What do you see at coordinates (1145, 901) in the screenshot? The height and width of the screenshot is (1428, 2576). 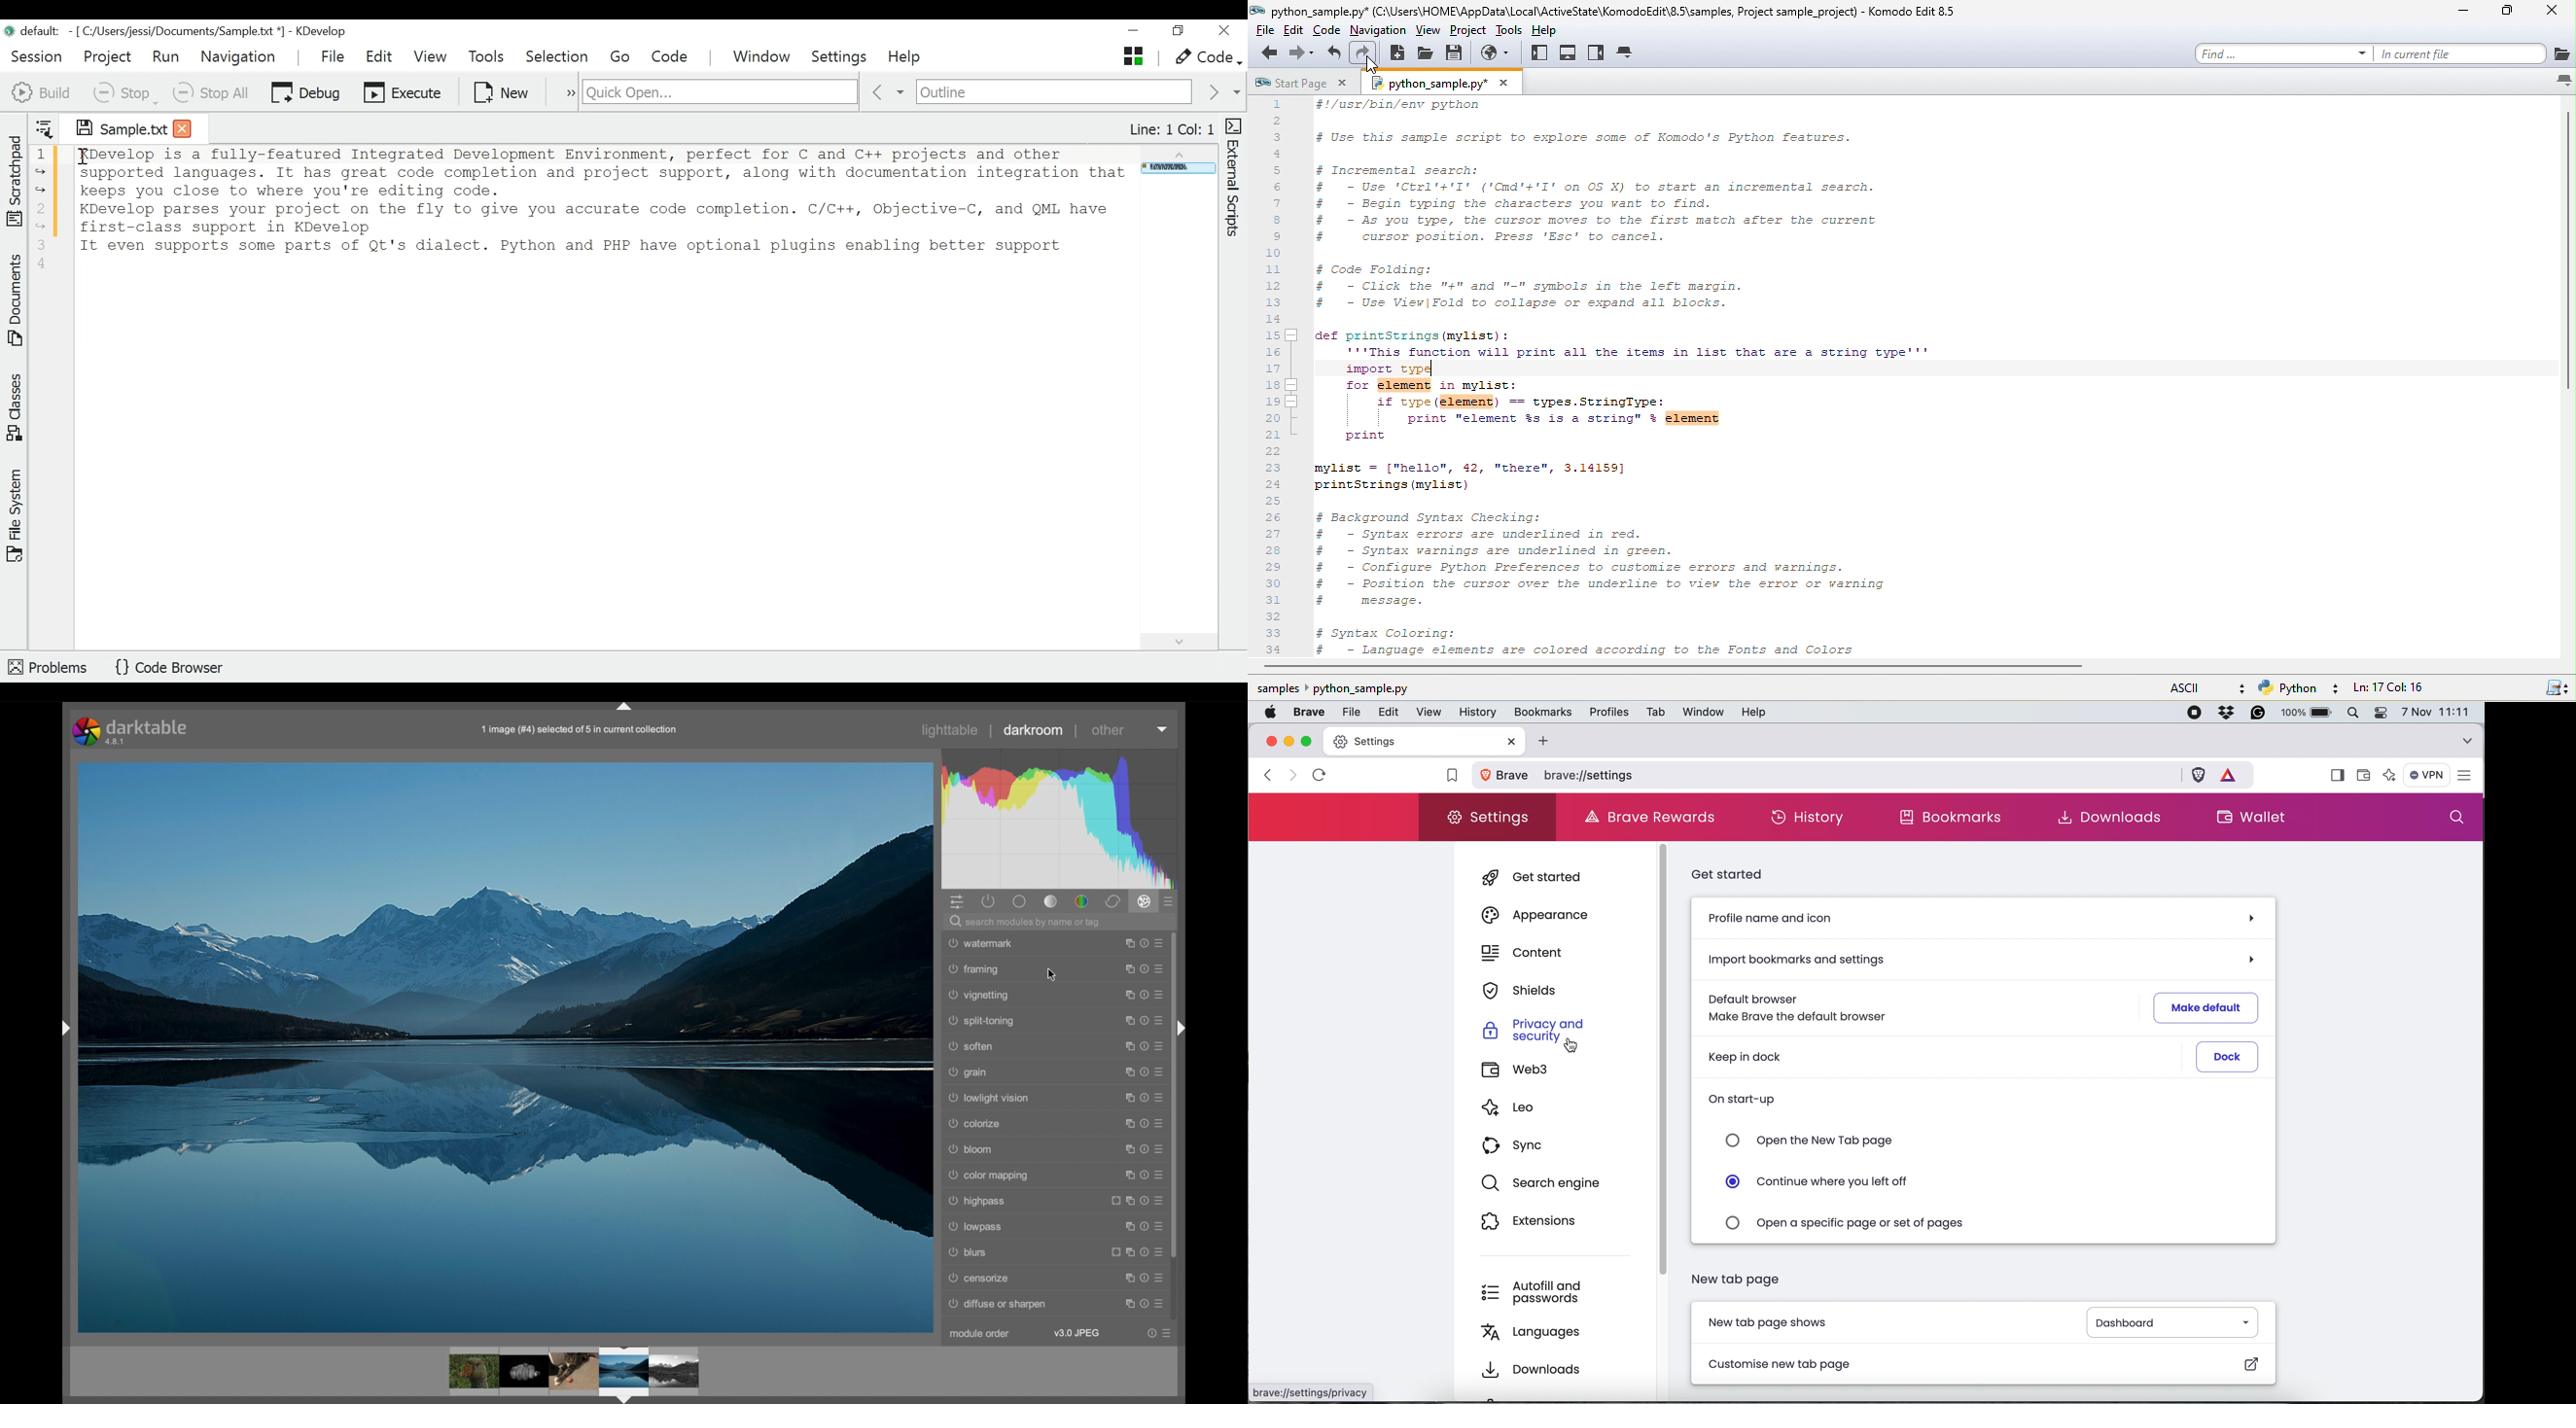 I see `effects` at bounding box center [1145, 901].